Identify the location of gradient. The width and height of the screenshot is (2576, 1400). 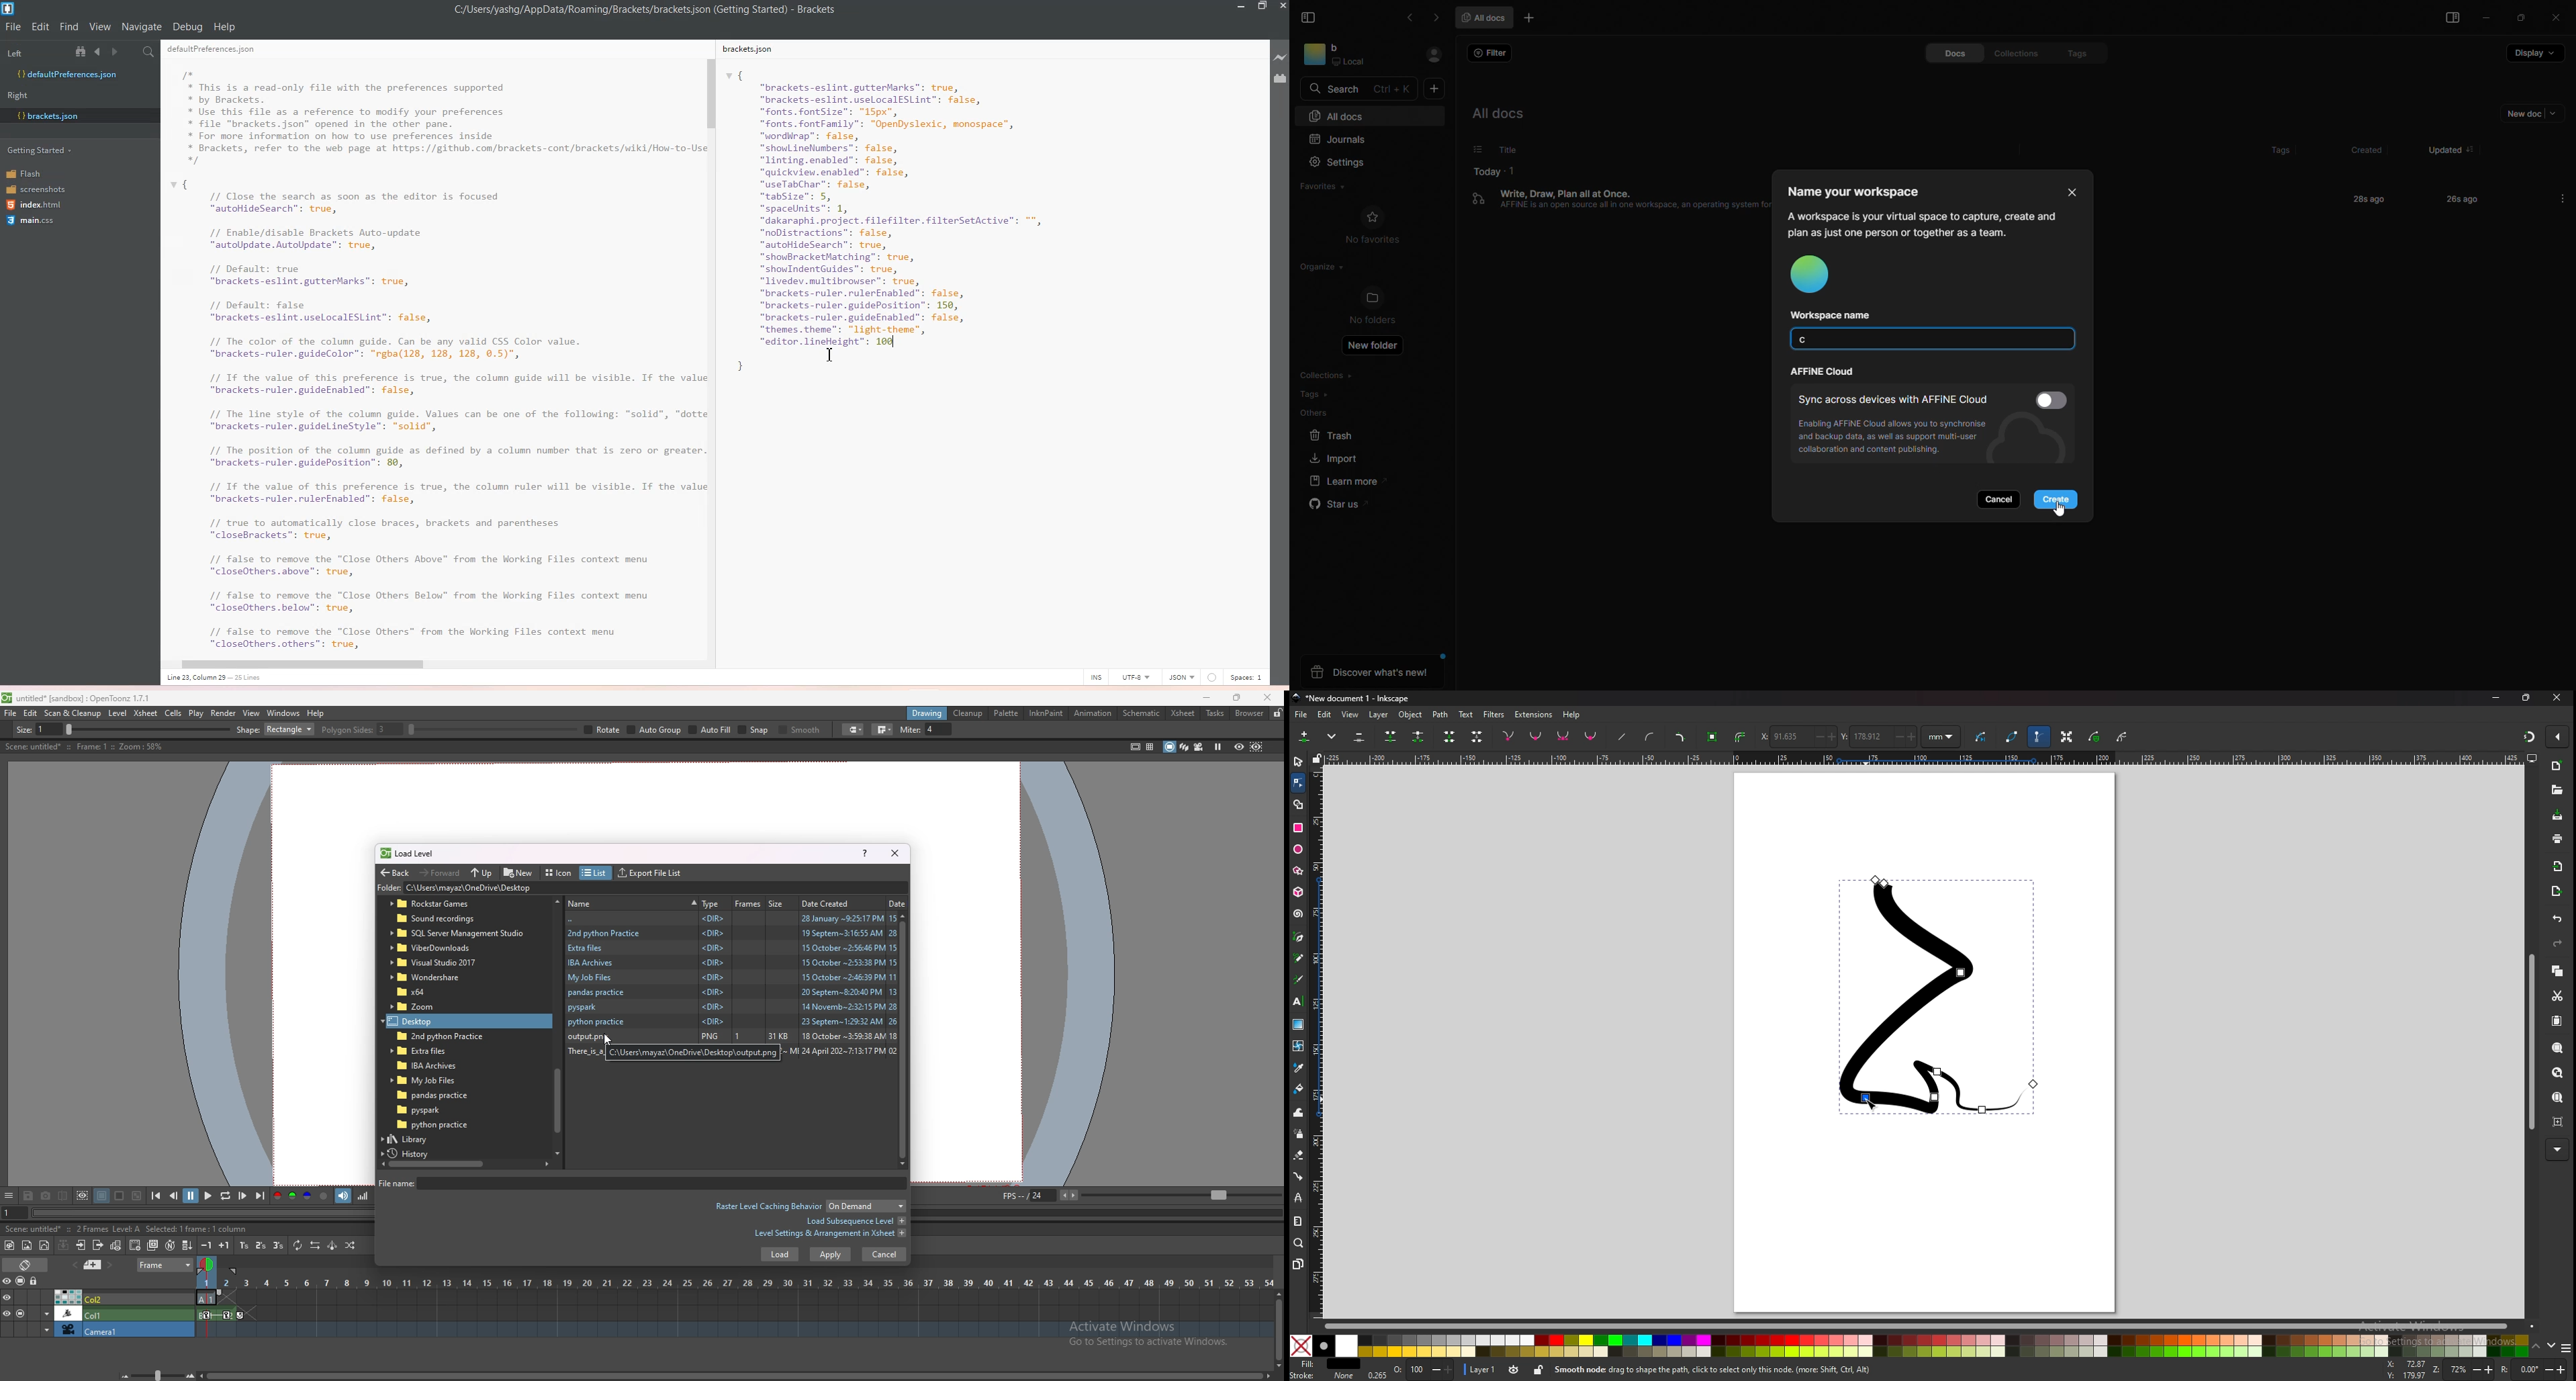
(1298, 1024).